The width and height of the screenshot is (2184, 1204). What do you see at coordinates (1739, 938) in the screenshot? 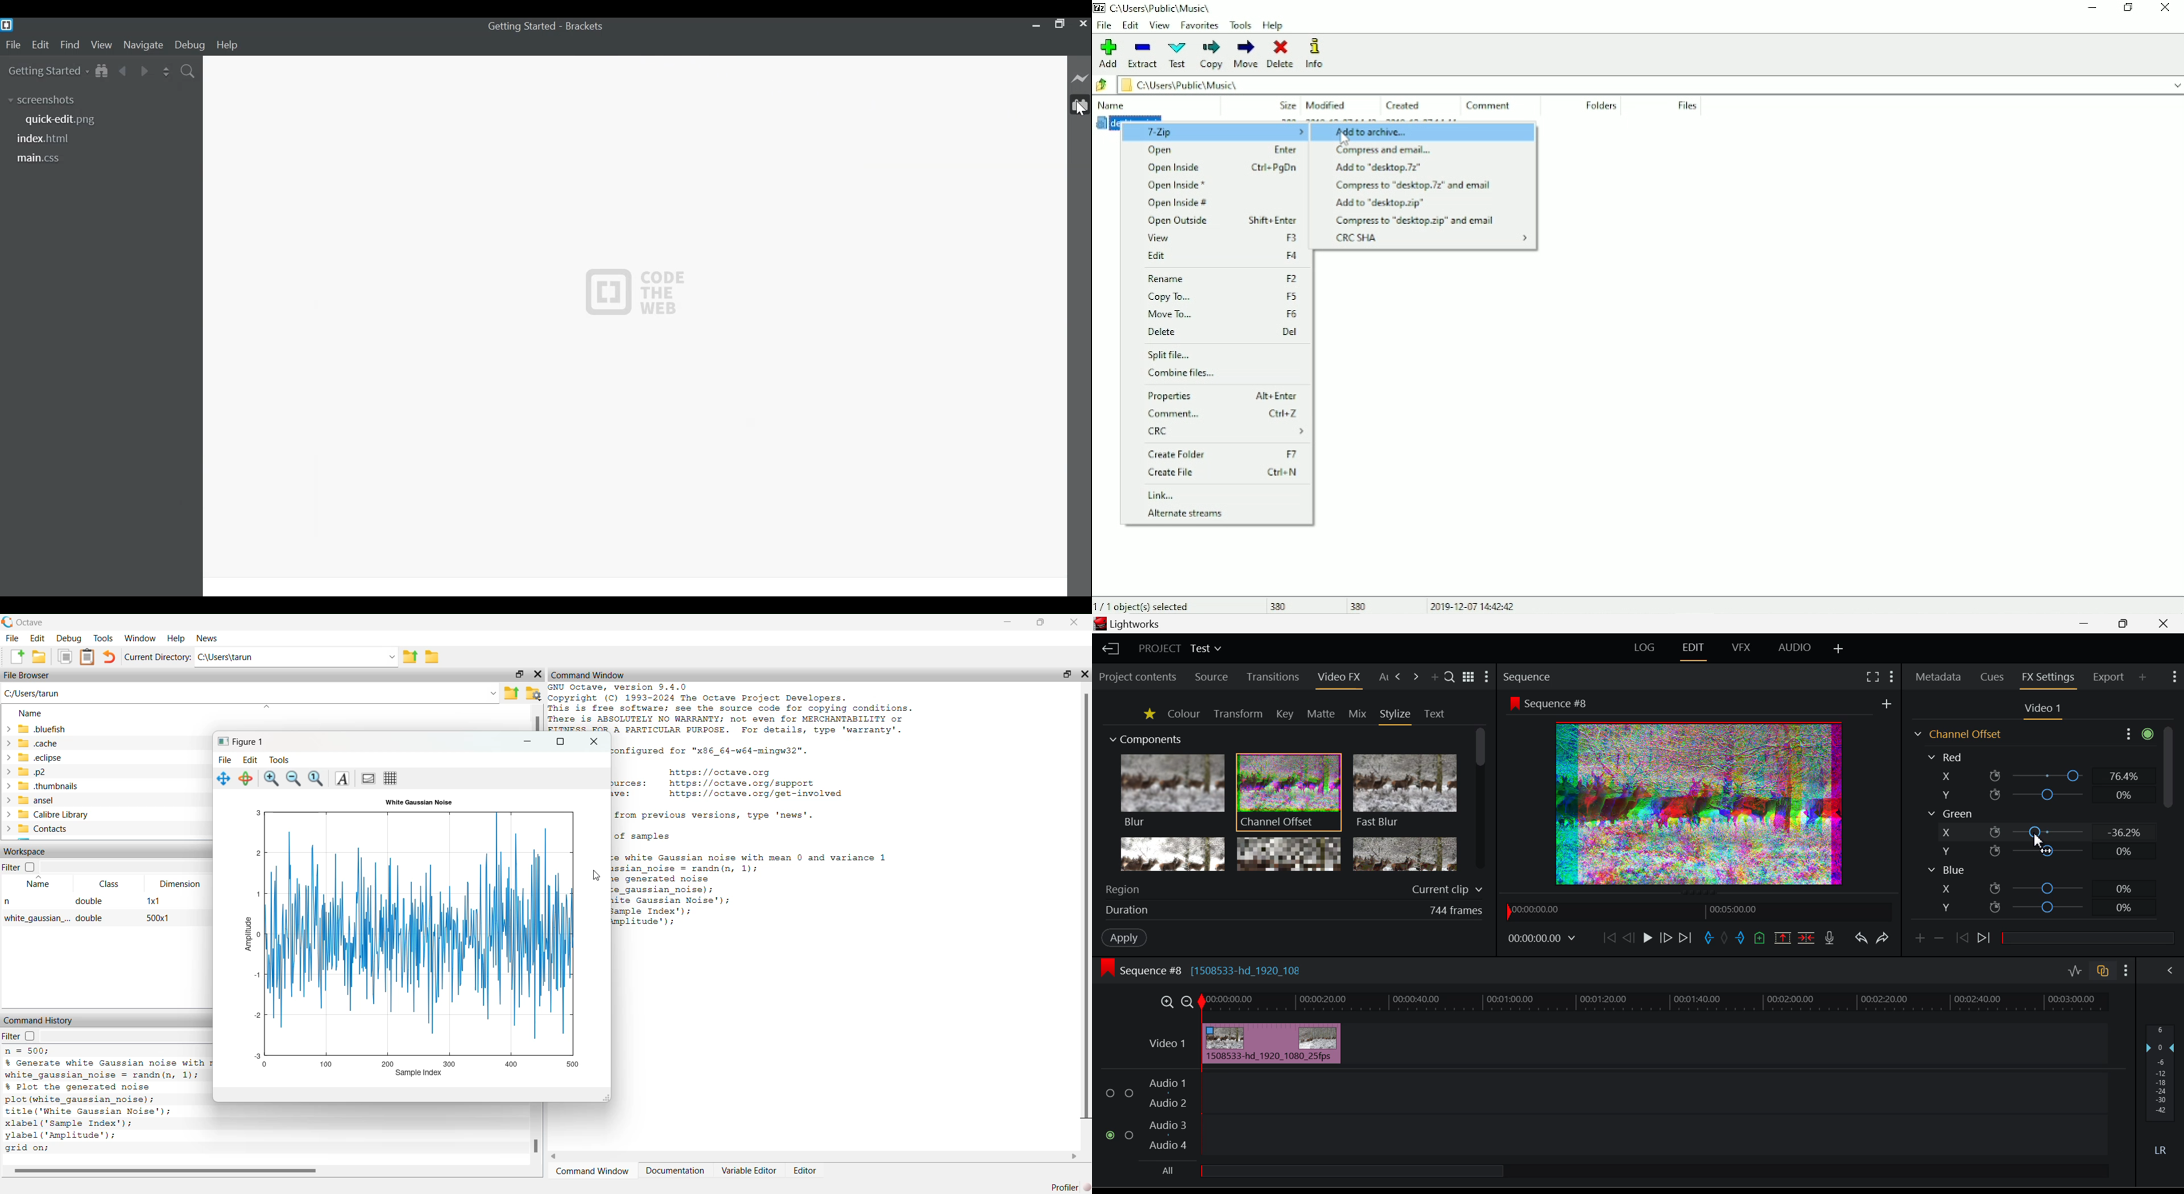
I see `Mark Out` at bounding box center [1739, 938].